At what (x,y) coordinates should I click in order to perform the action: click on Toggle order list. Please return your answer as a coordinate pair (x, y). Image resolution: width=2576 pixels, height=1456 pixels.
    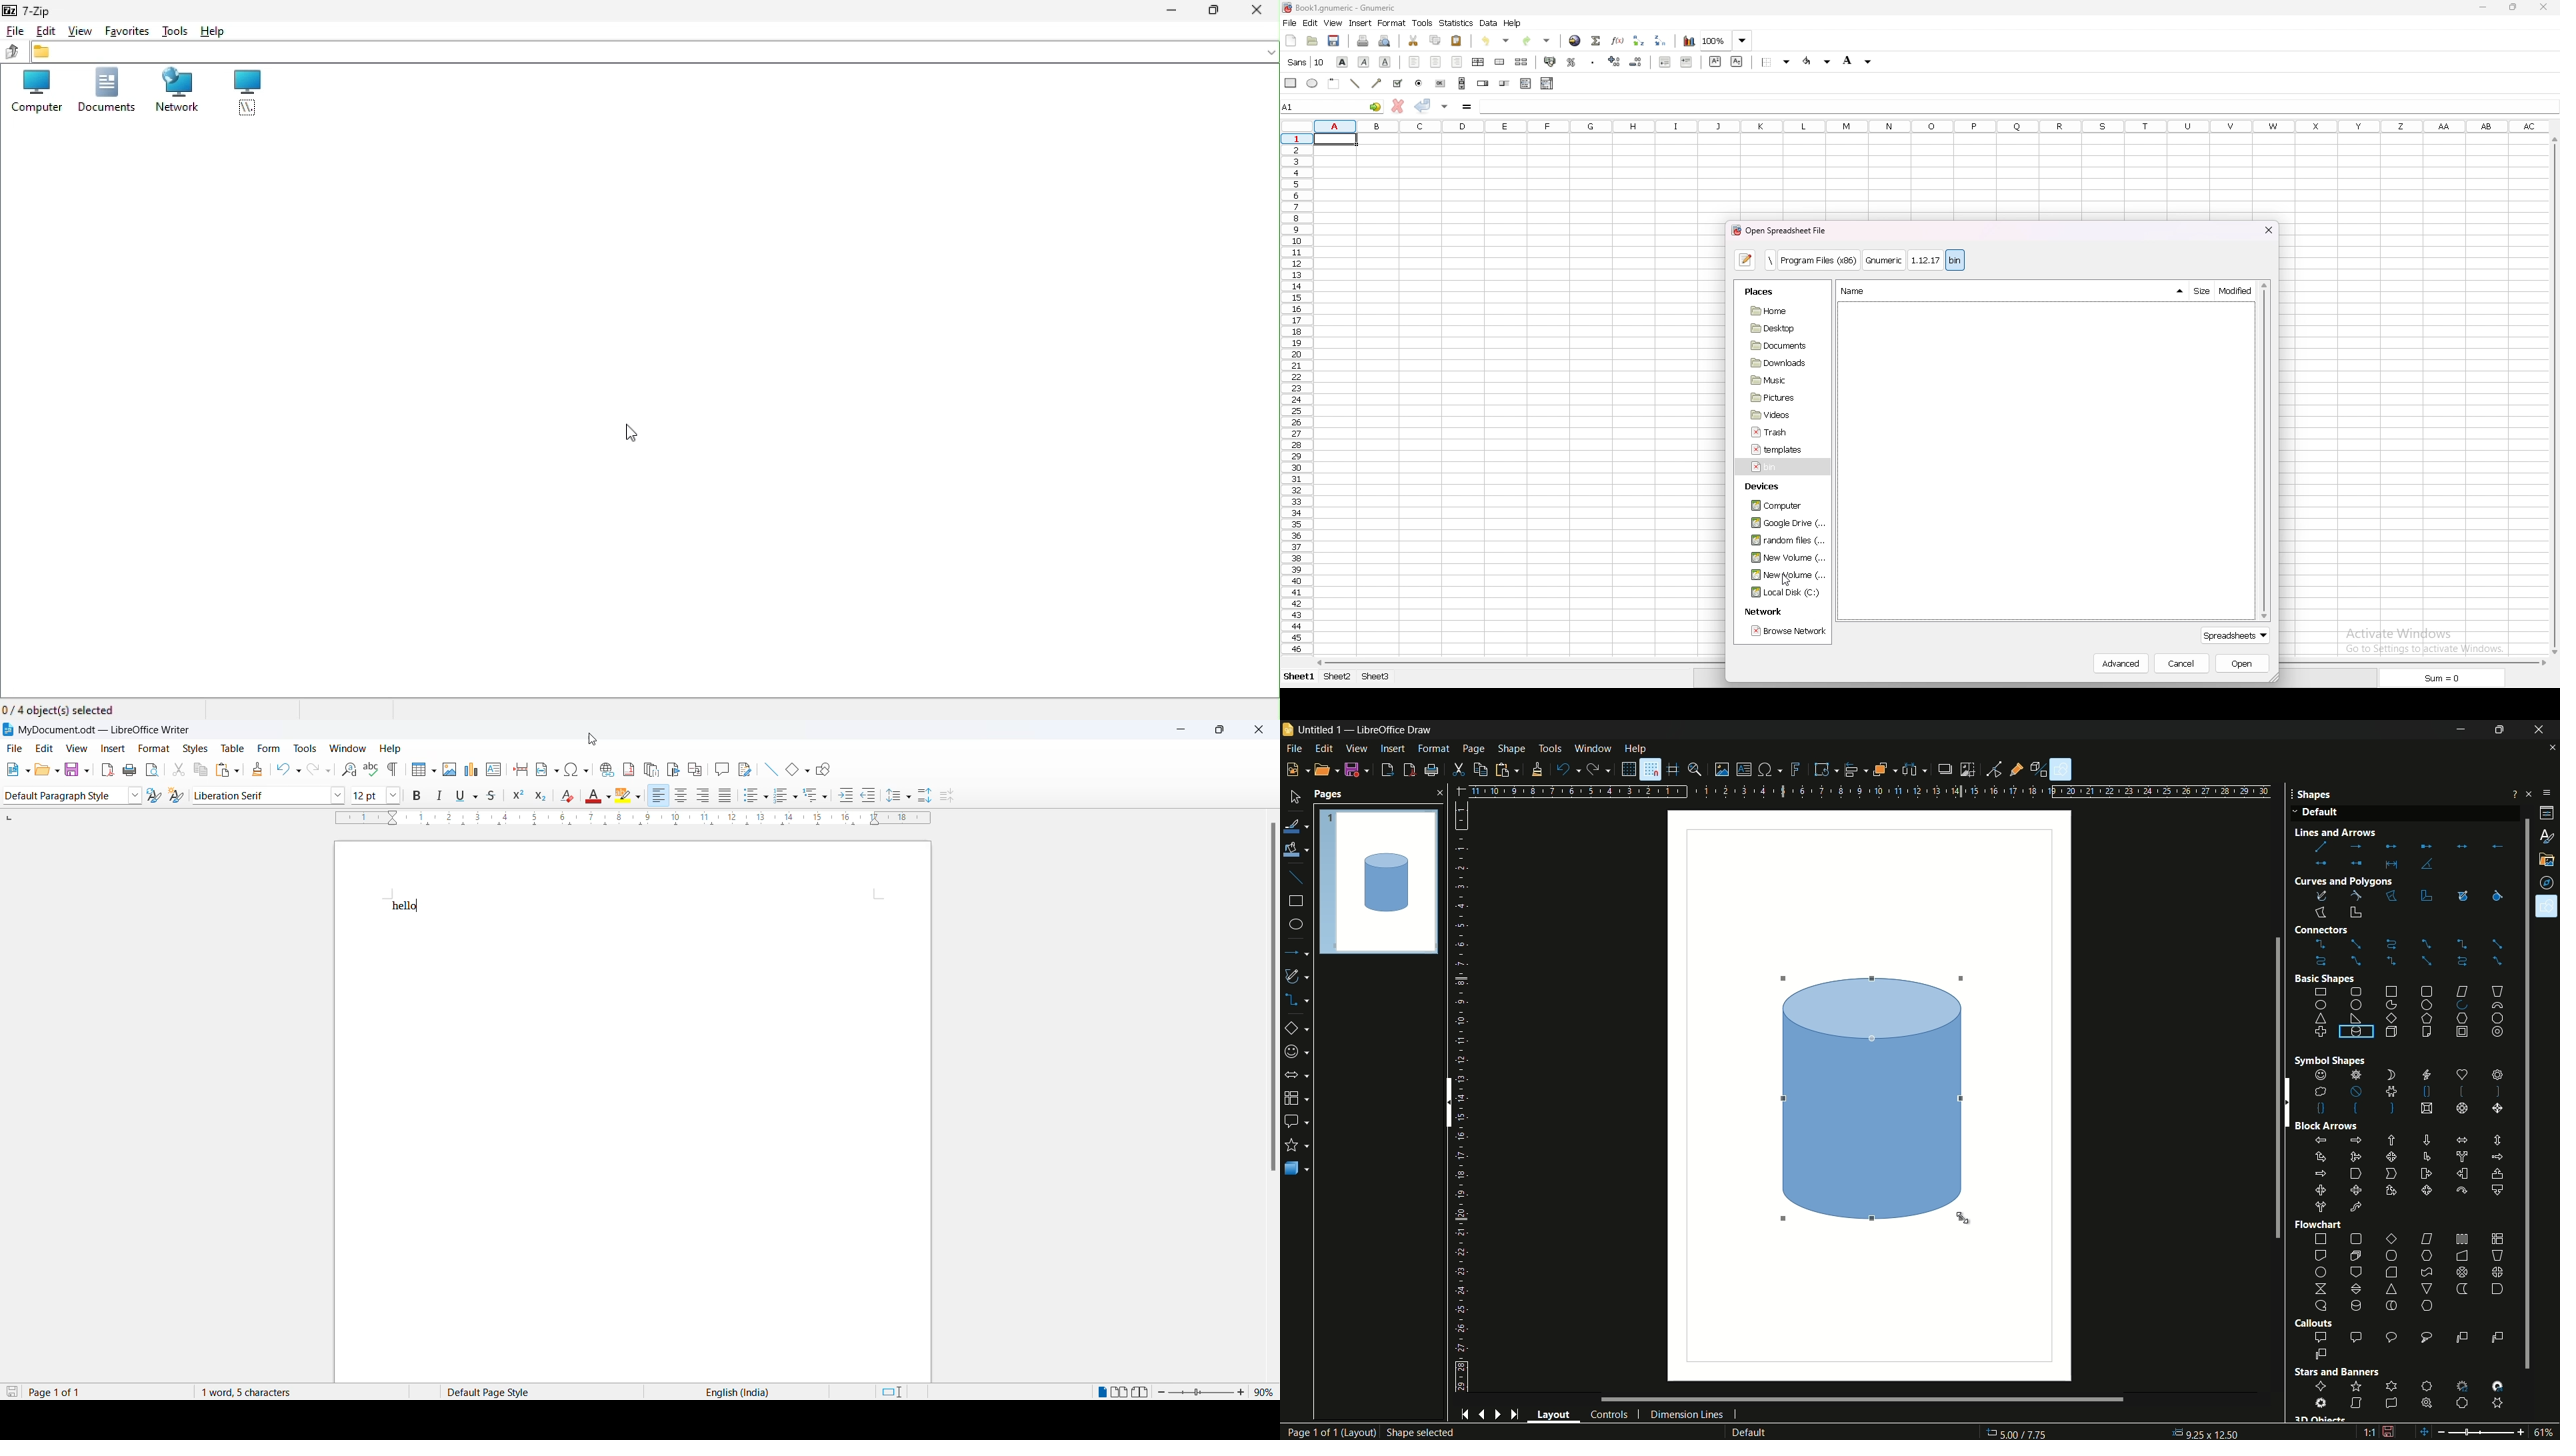
    Looking at the image, I should click on (785, 797).